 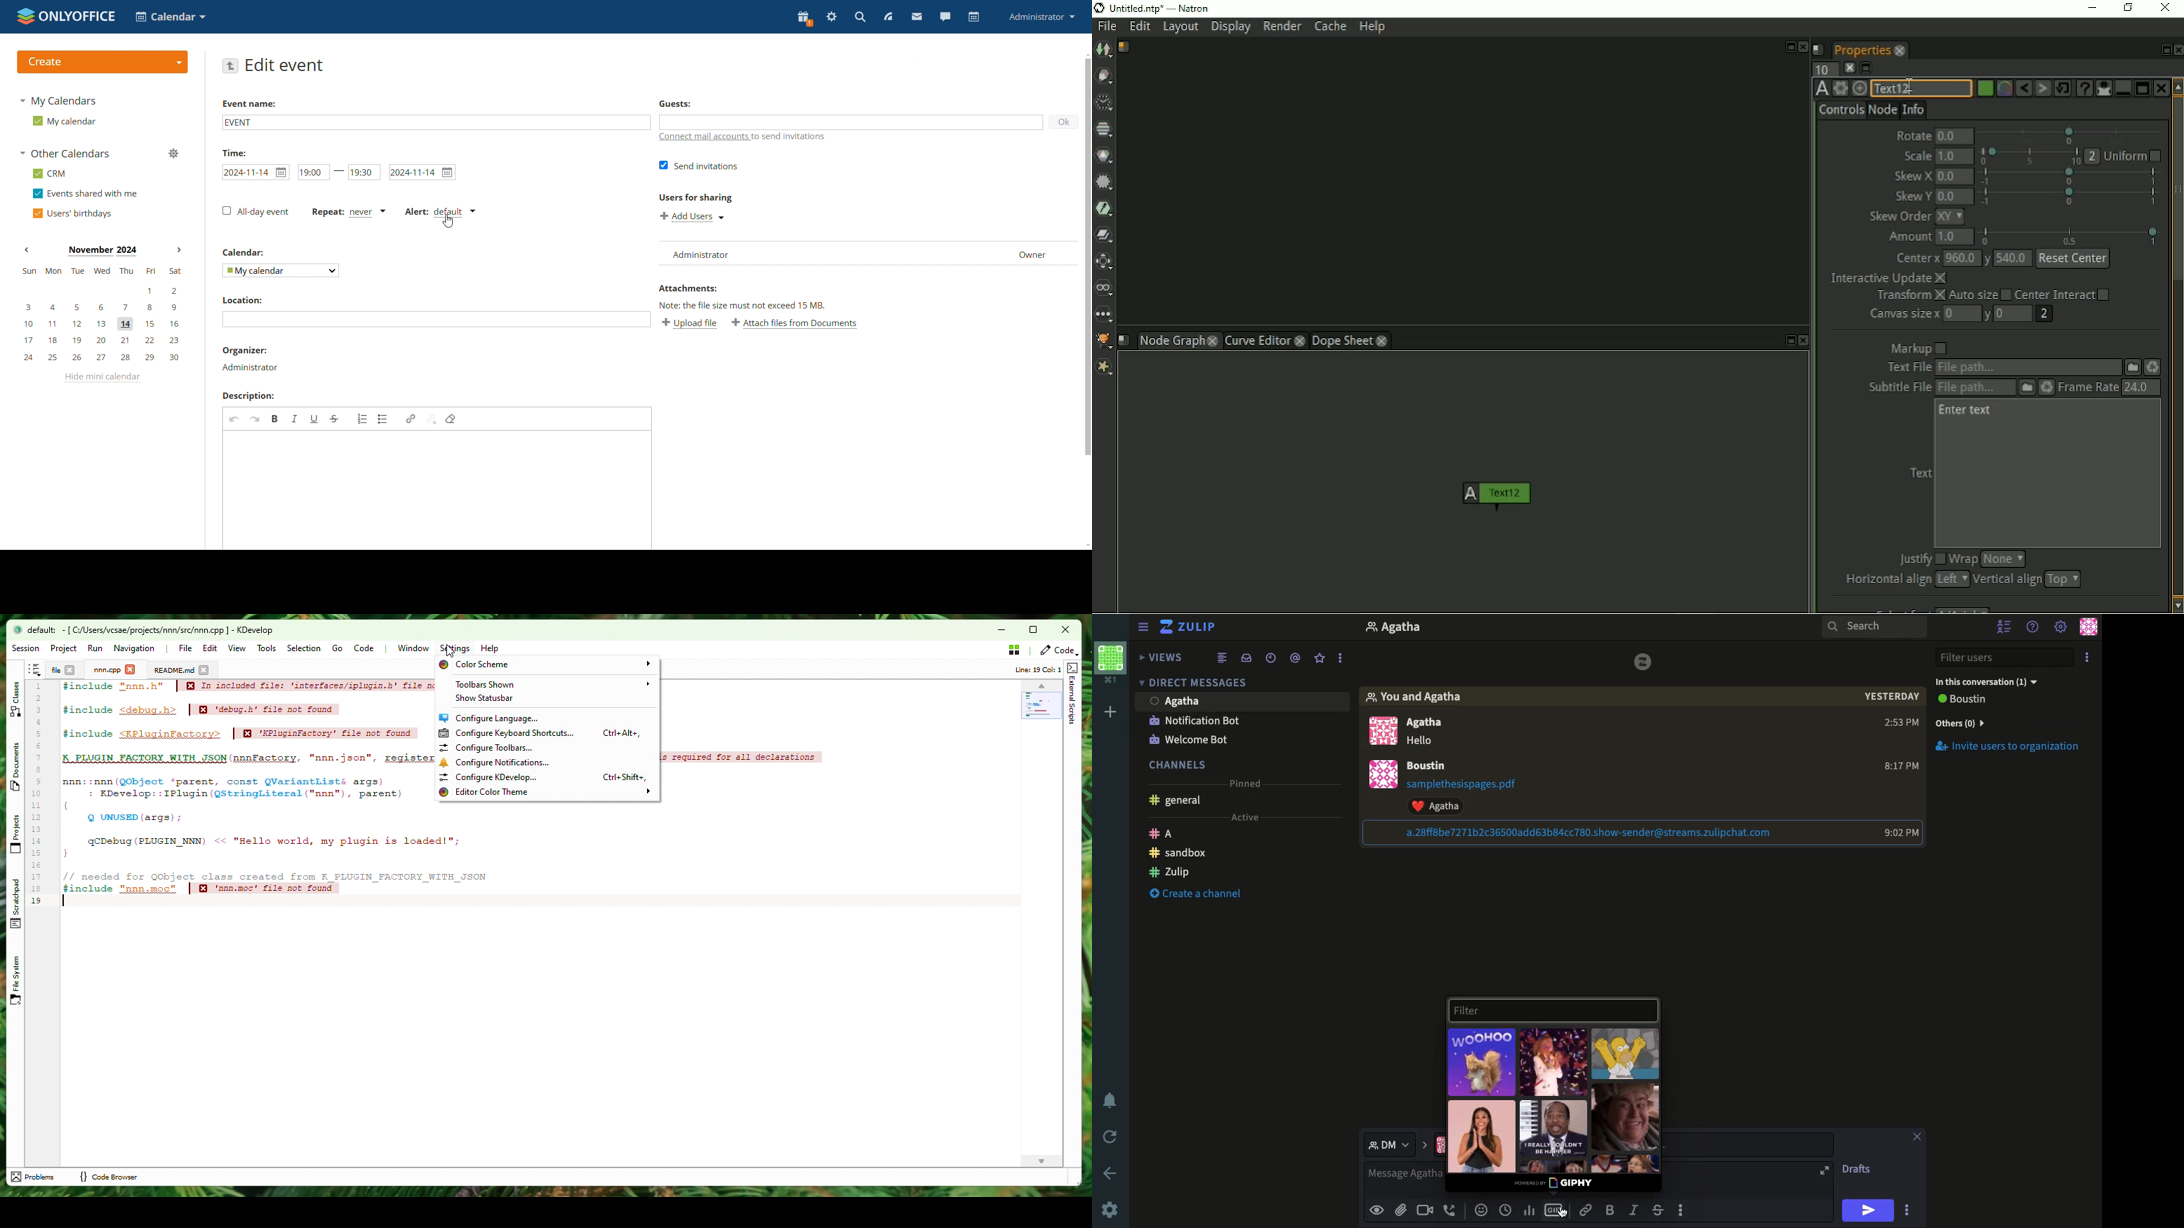 I want to click on search, so click(x=1875, y=631).